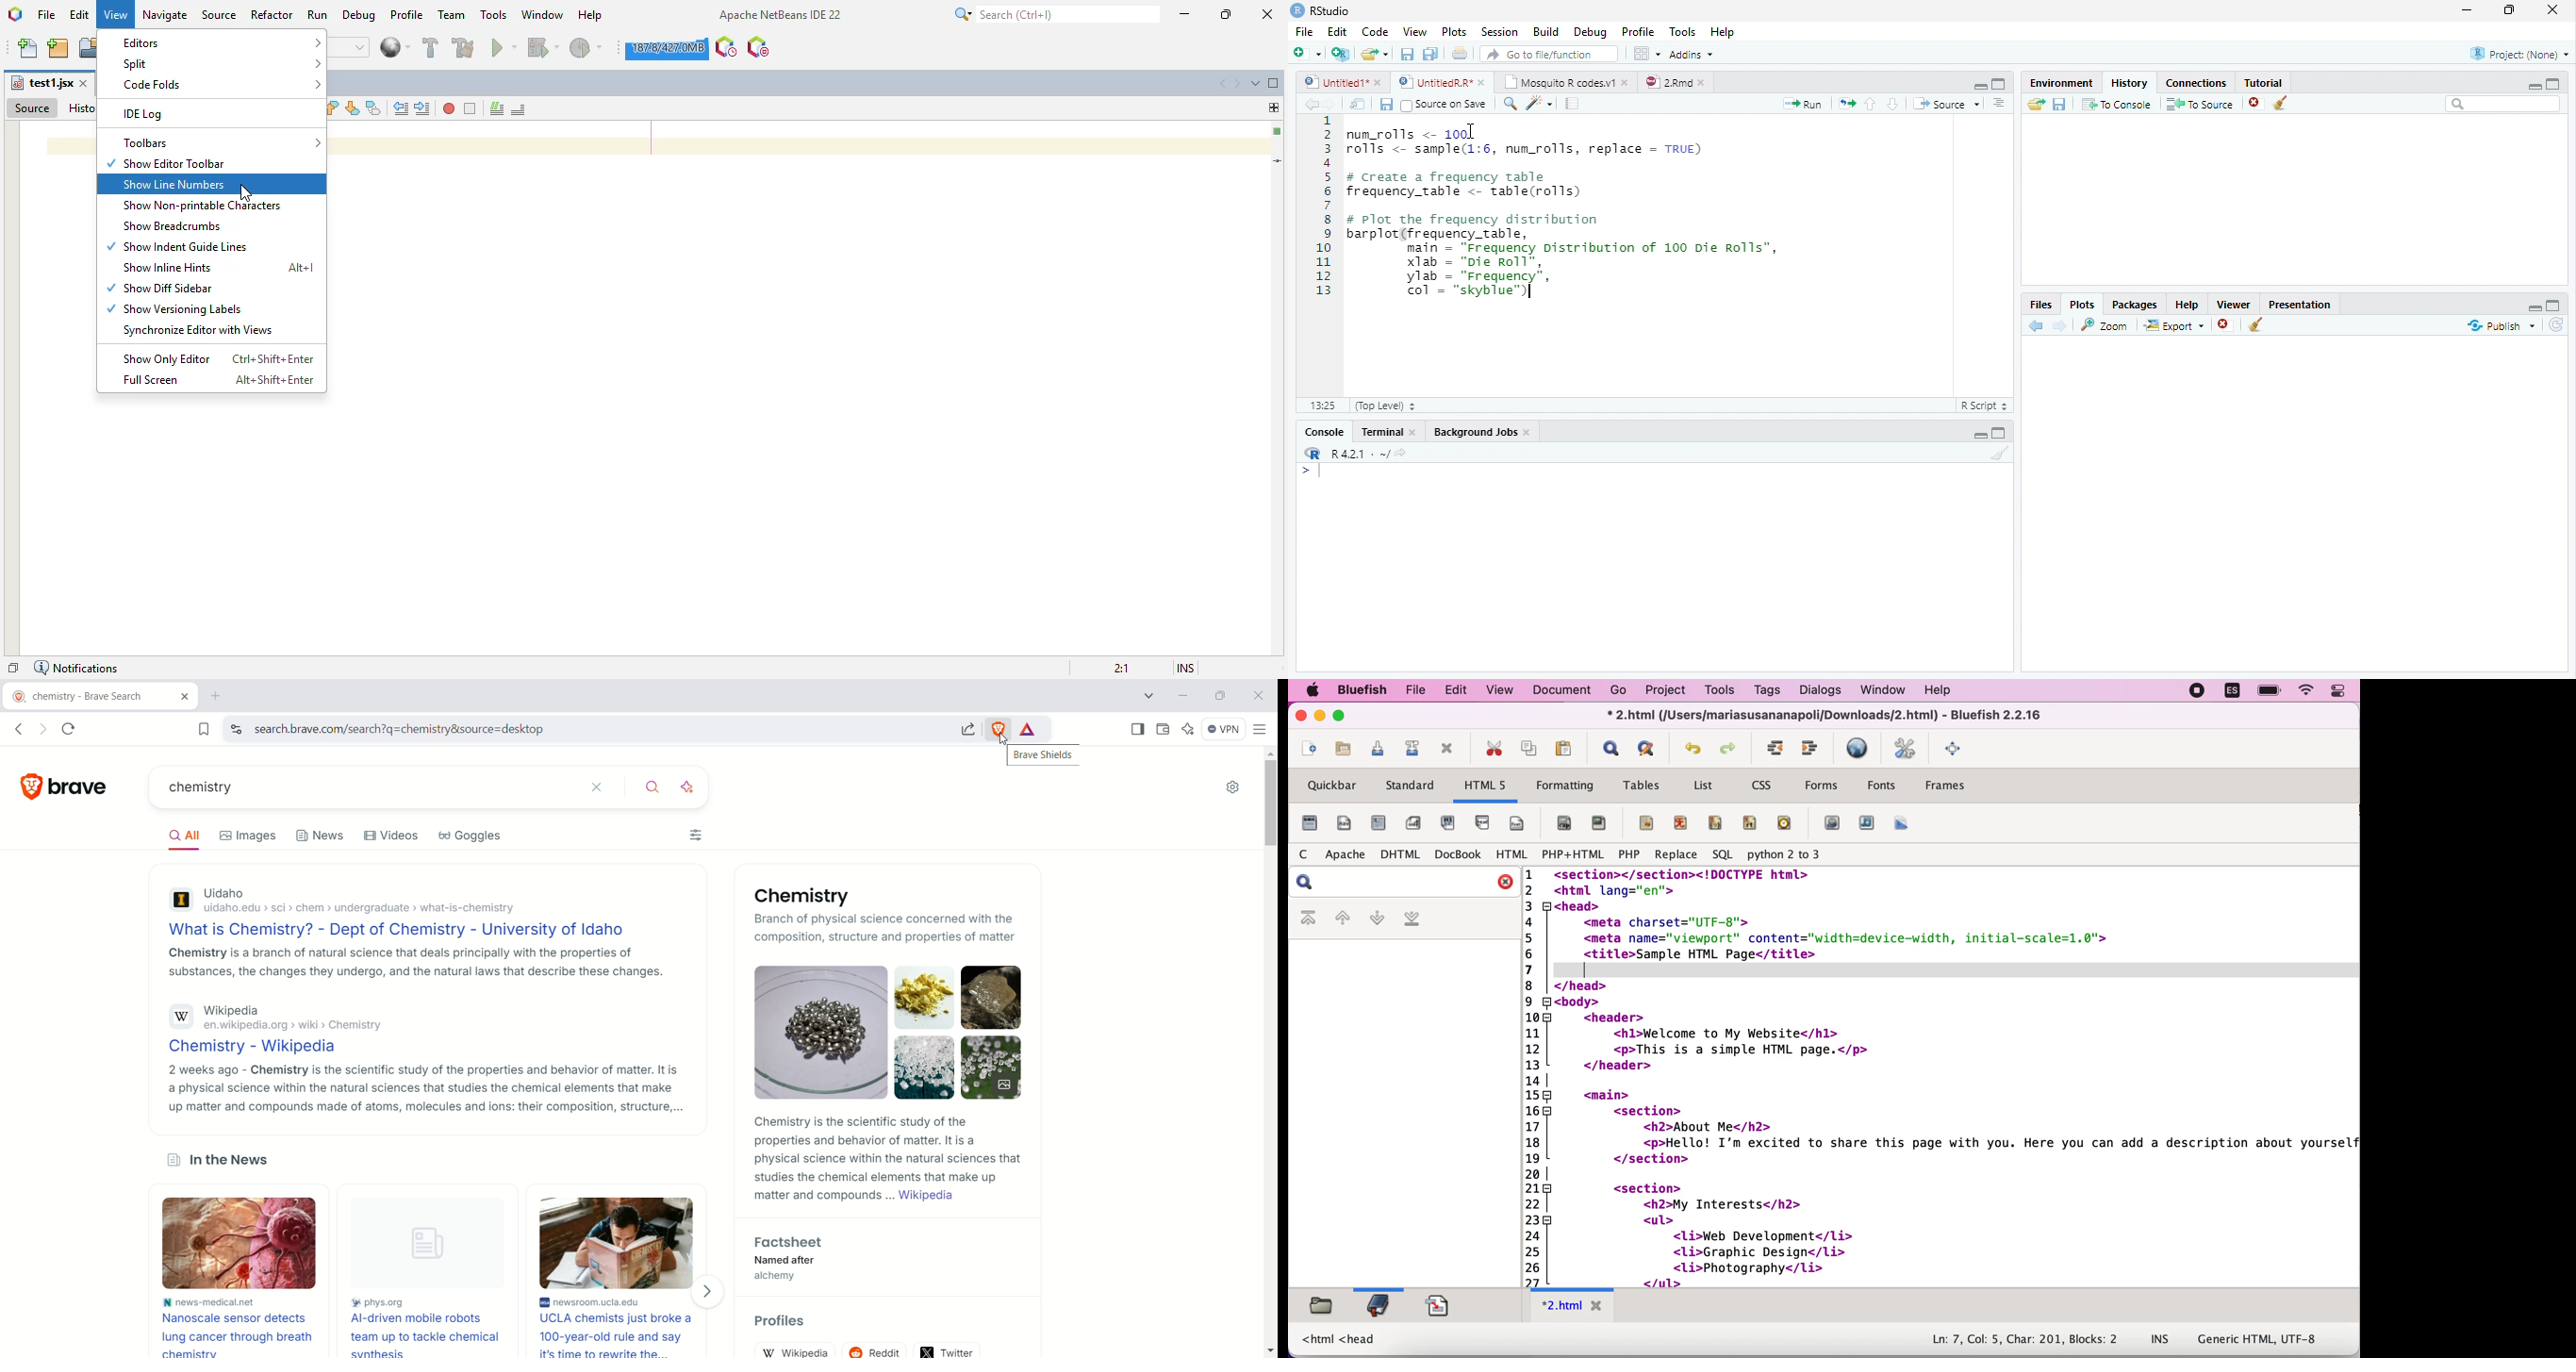 This screenshot has width=2576, height=1372. I want to click on file, so click(1309, 823).